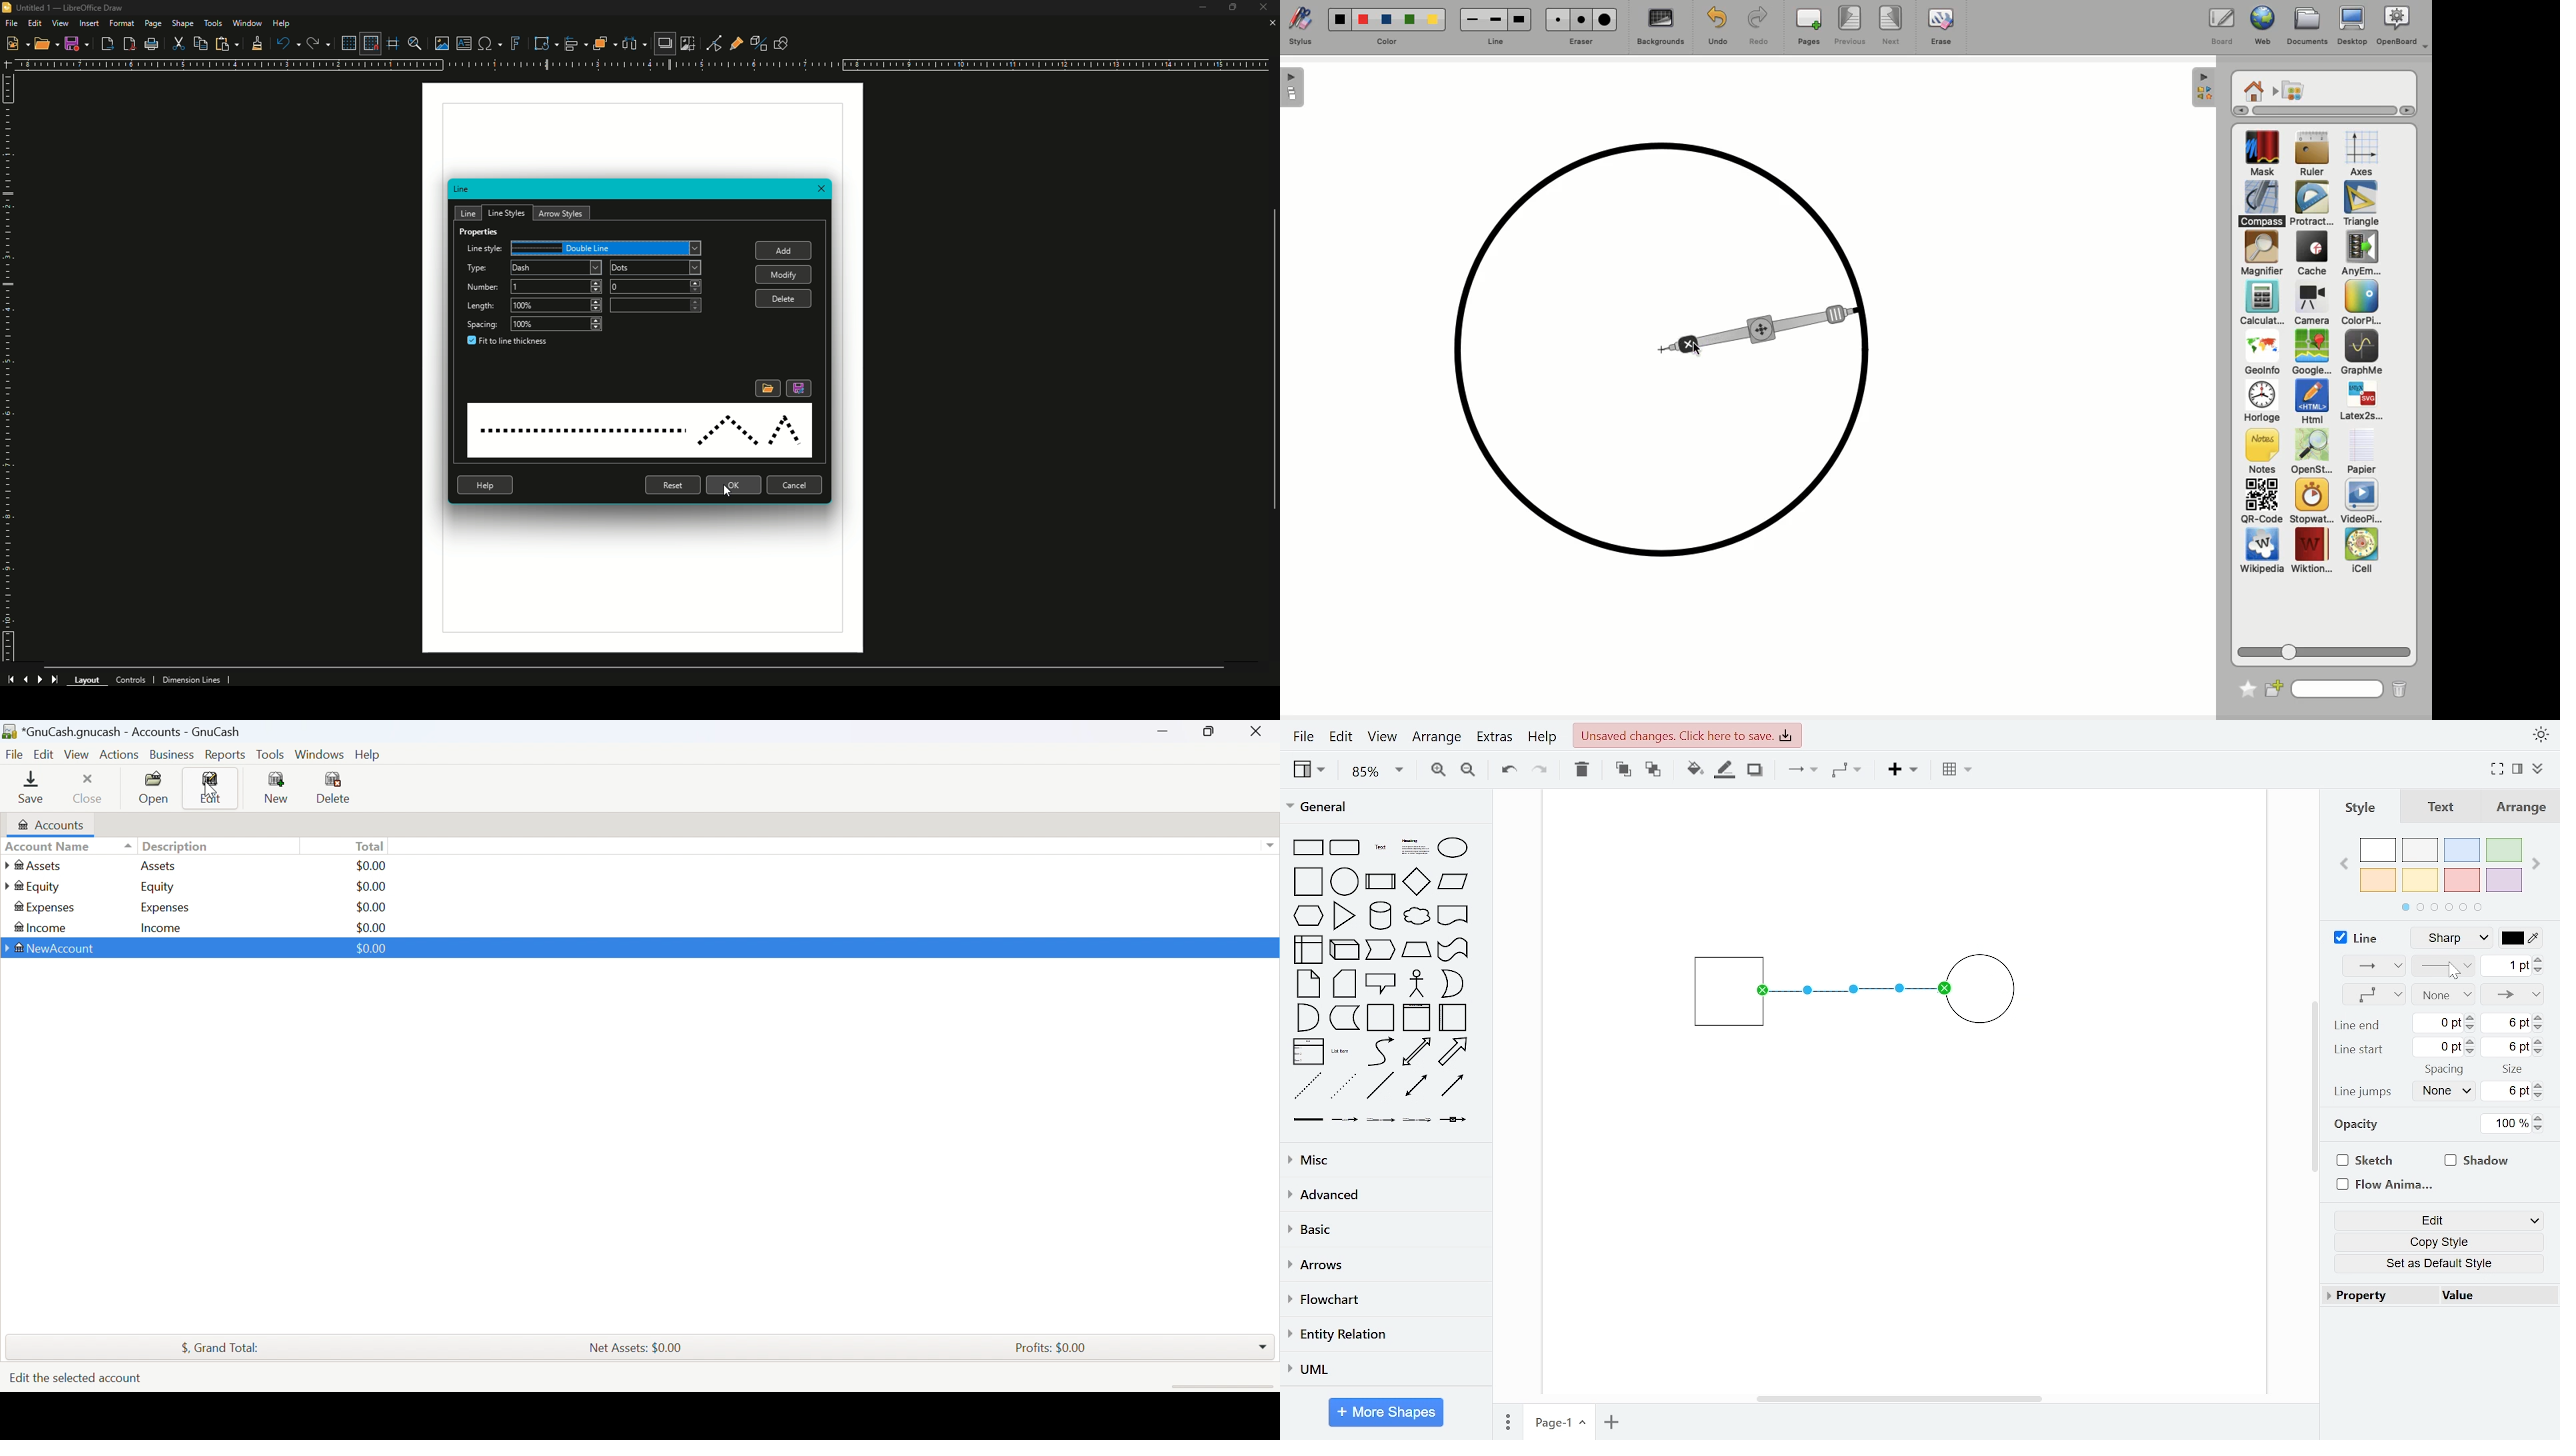 The image size is (2576, 1456). I want to click on Line Style, so click(483, 249).